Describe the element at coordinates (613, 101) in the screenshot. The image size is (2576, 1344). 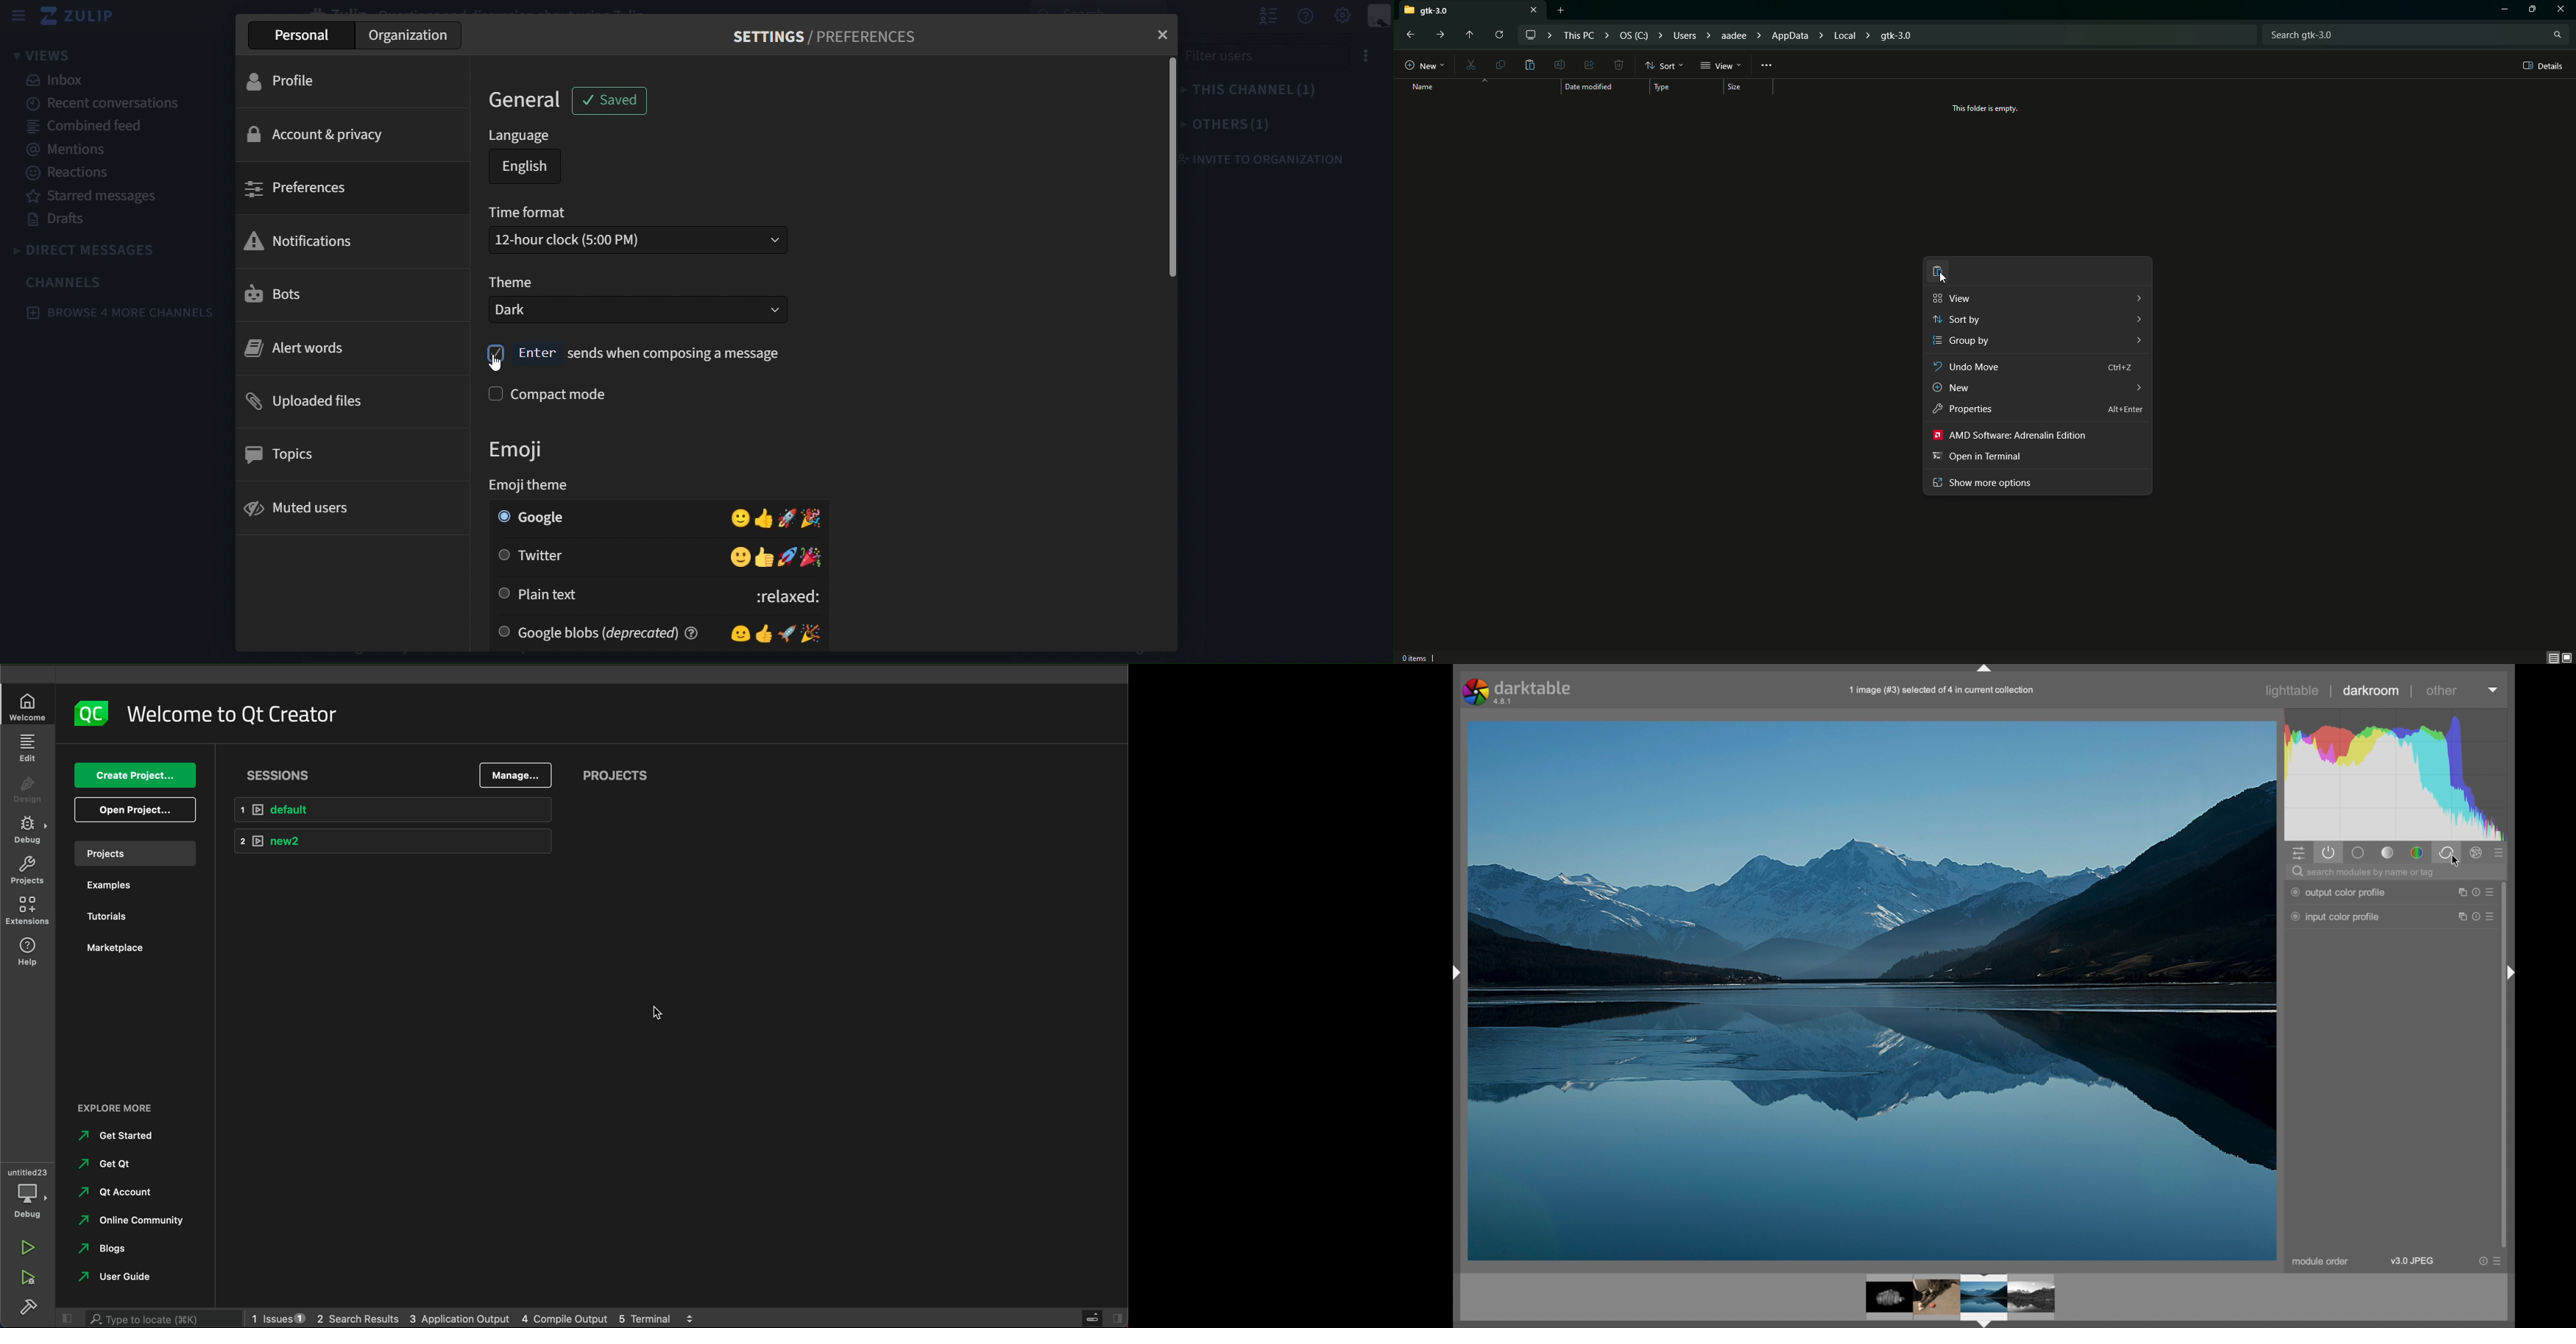
I see `saved` at that location.